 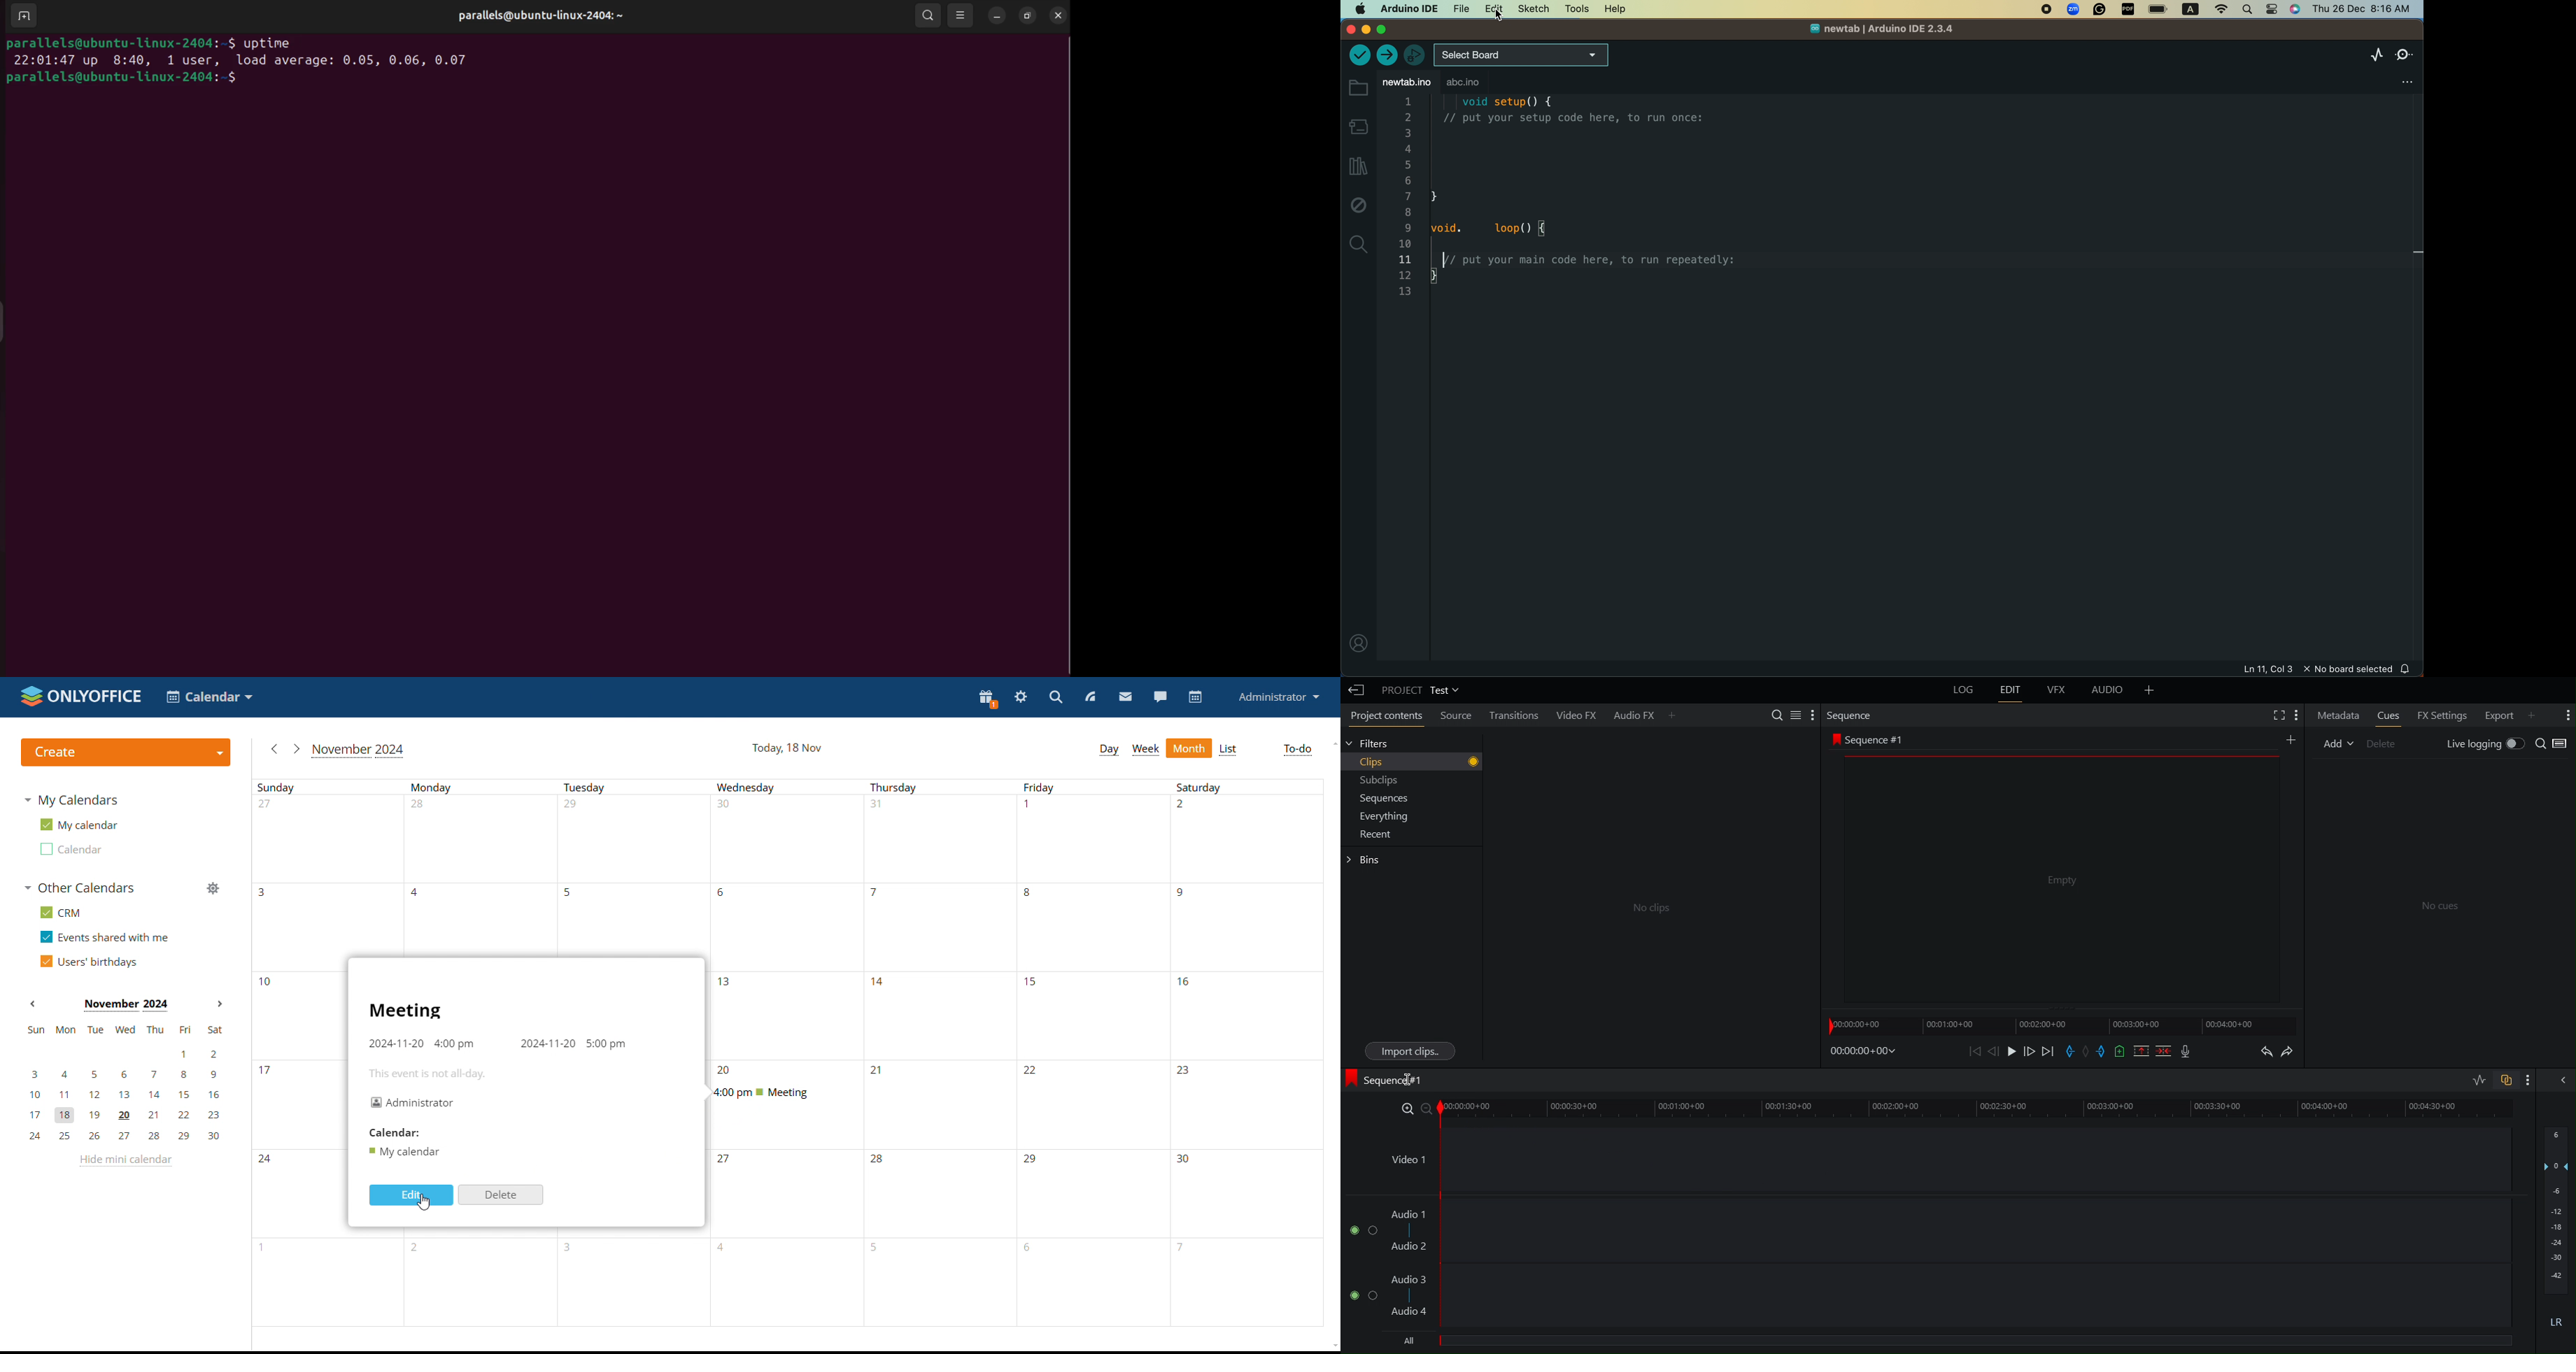 What do you see at coordinates (1578, 714) in the screenshot?
I see `Video FX` at bounding box center [1578, 714].